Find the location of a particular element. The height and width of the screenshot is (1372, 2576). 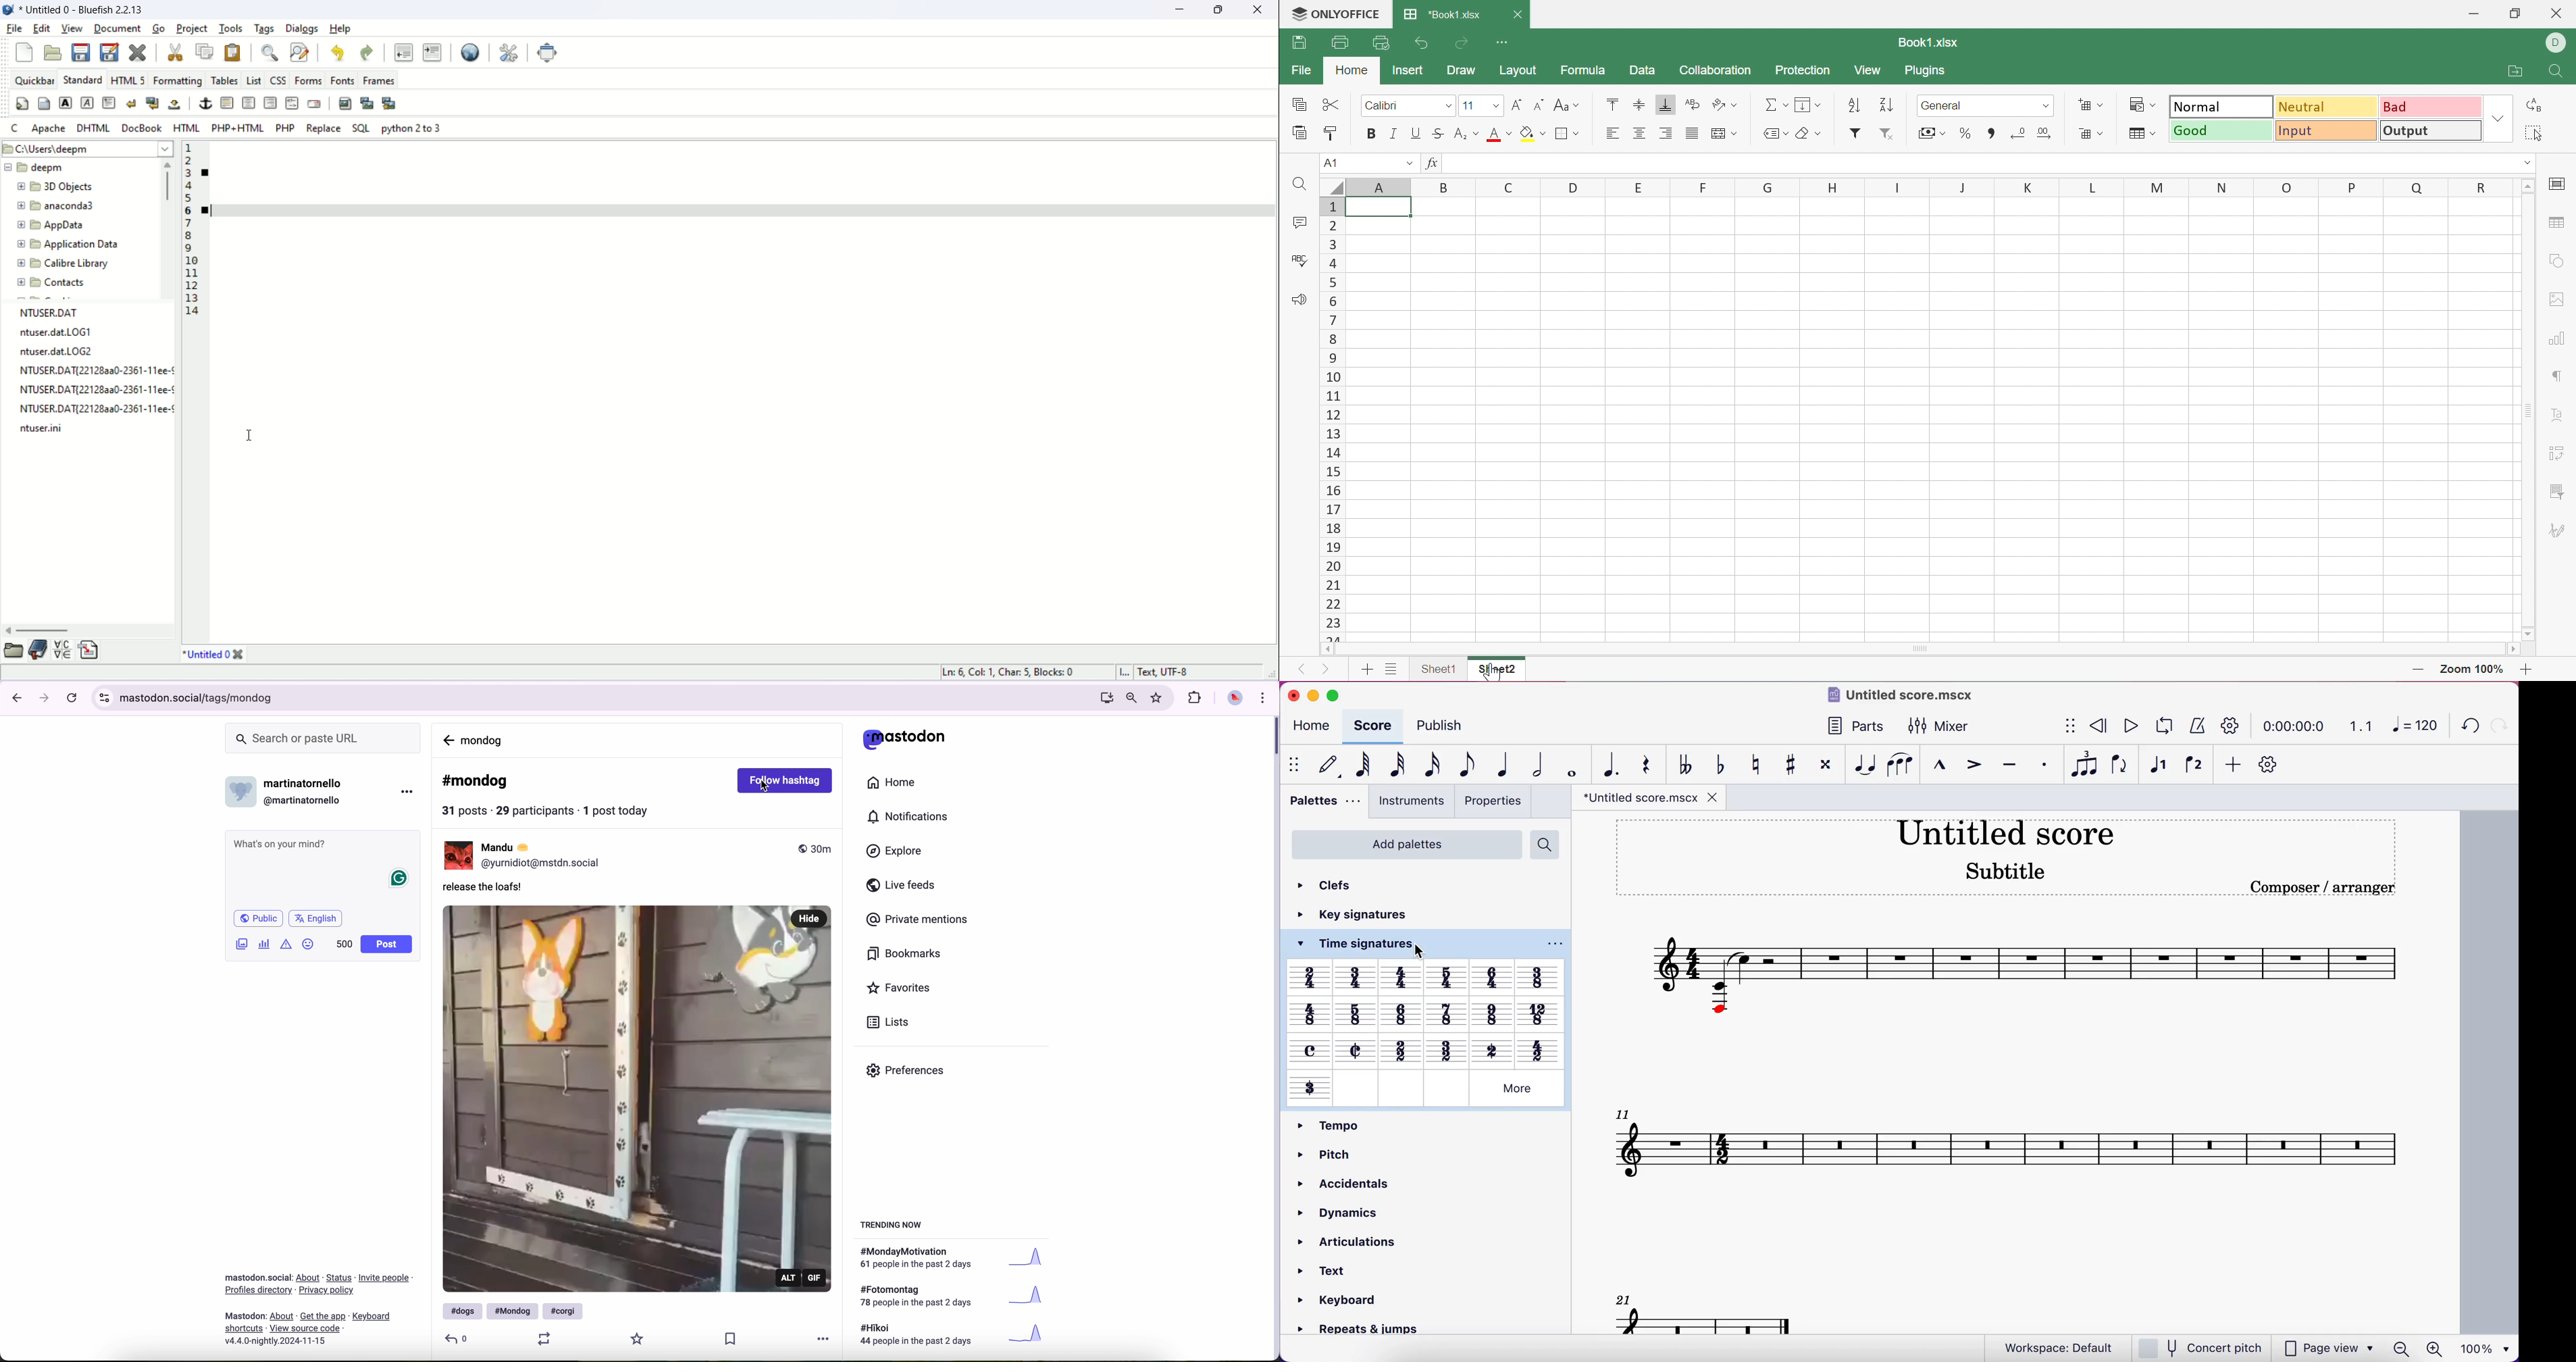

Drop Down is located at coordinates (1477, 133).